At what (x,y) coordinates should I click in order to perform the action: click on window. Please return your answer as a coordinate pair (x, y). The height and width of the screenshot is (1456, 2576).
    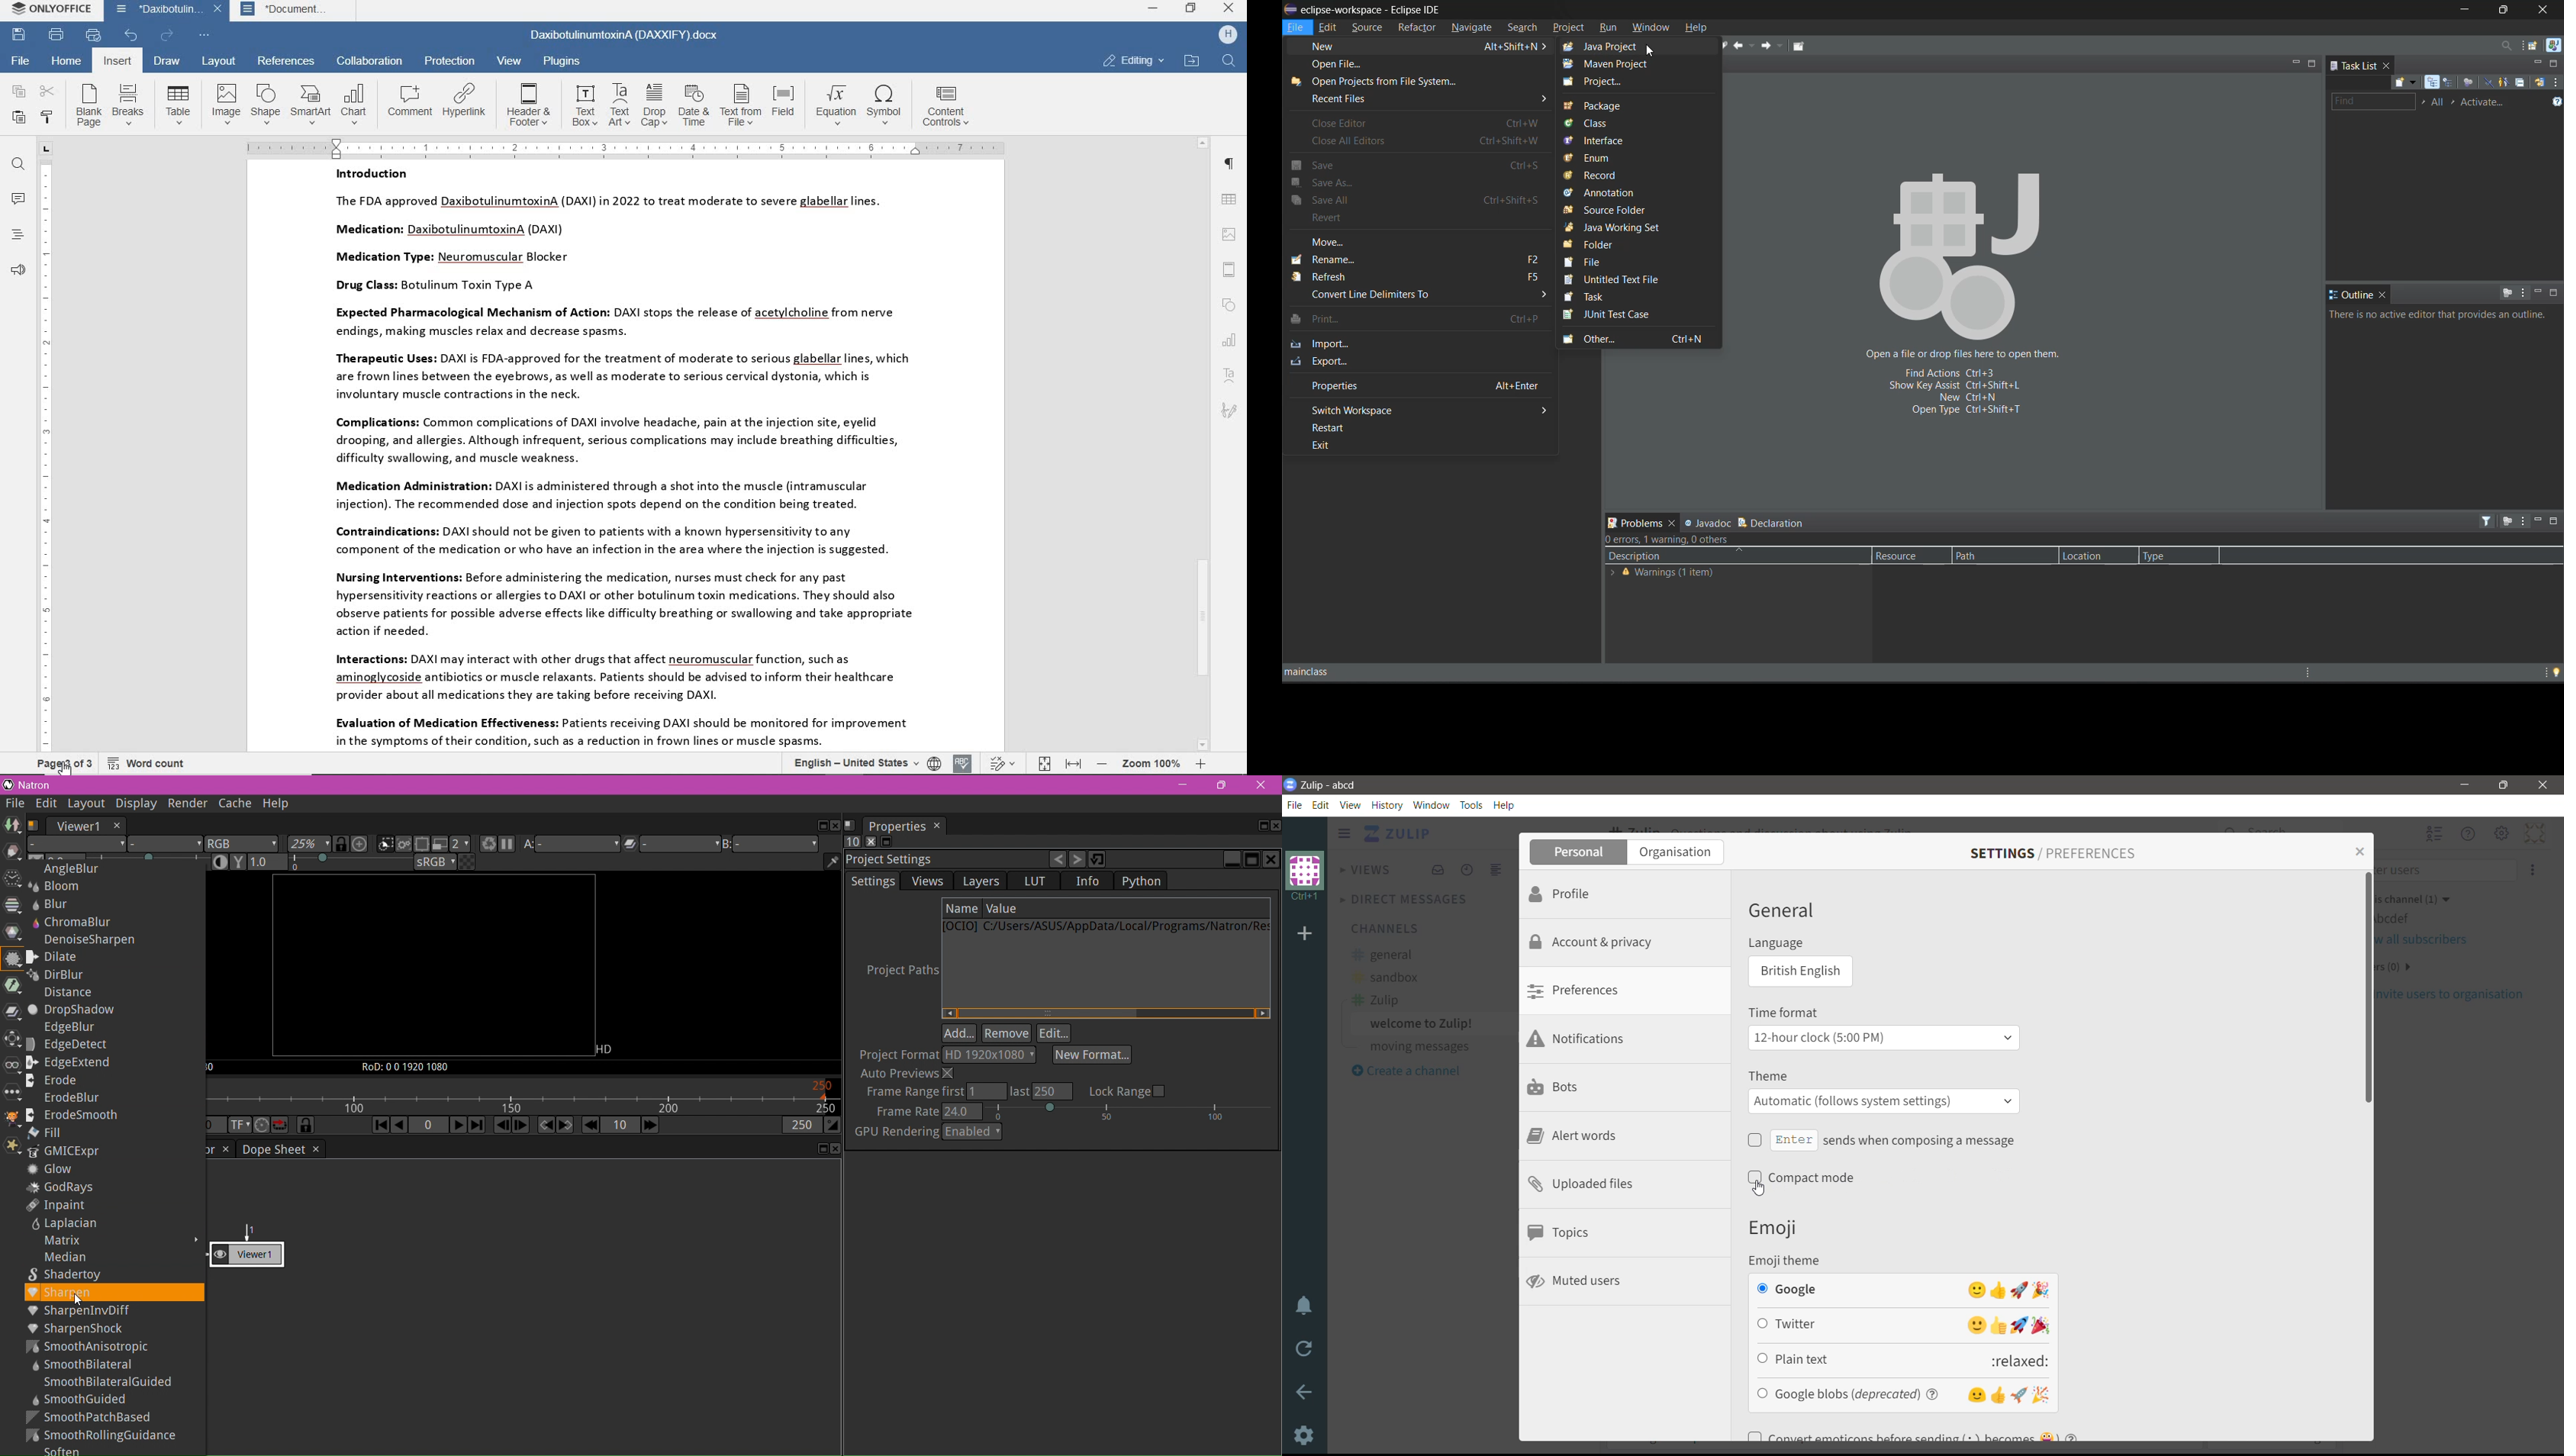
    Looking at the image, I should click on (1651, 27).